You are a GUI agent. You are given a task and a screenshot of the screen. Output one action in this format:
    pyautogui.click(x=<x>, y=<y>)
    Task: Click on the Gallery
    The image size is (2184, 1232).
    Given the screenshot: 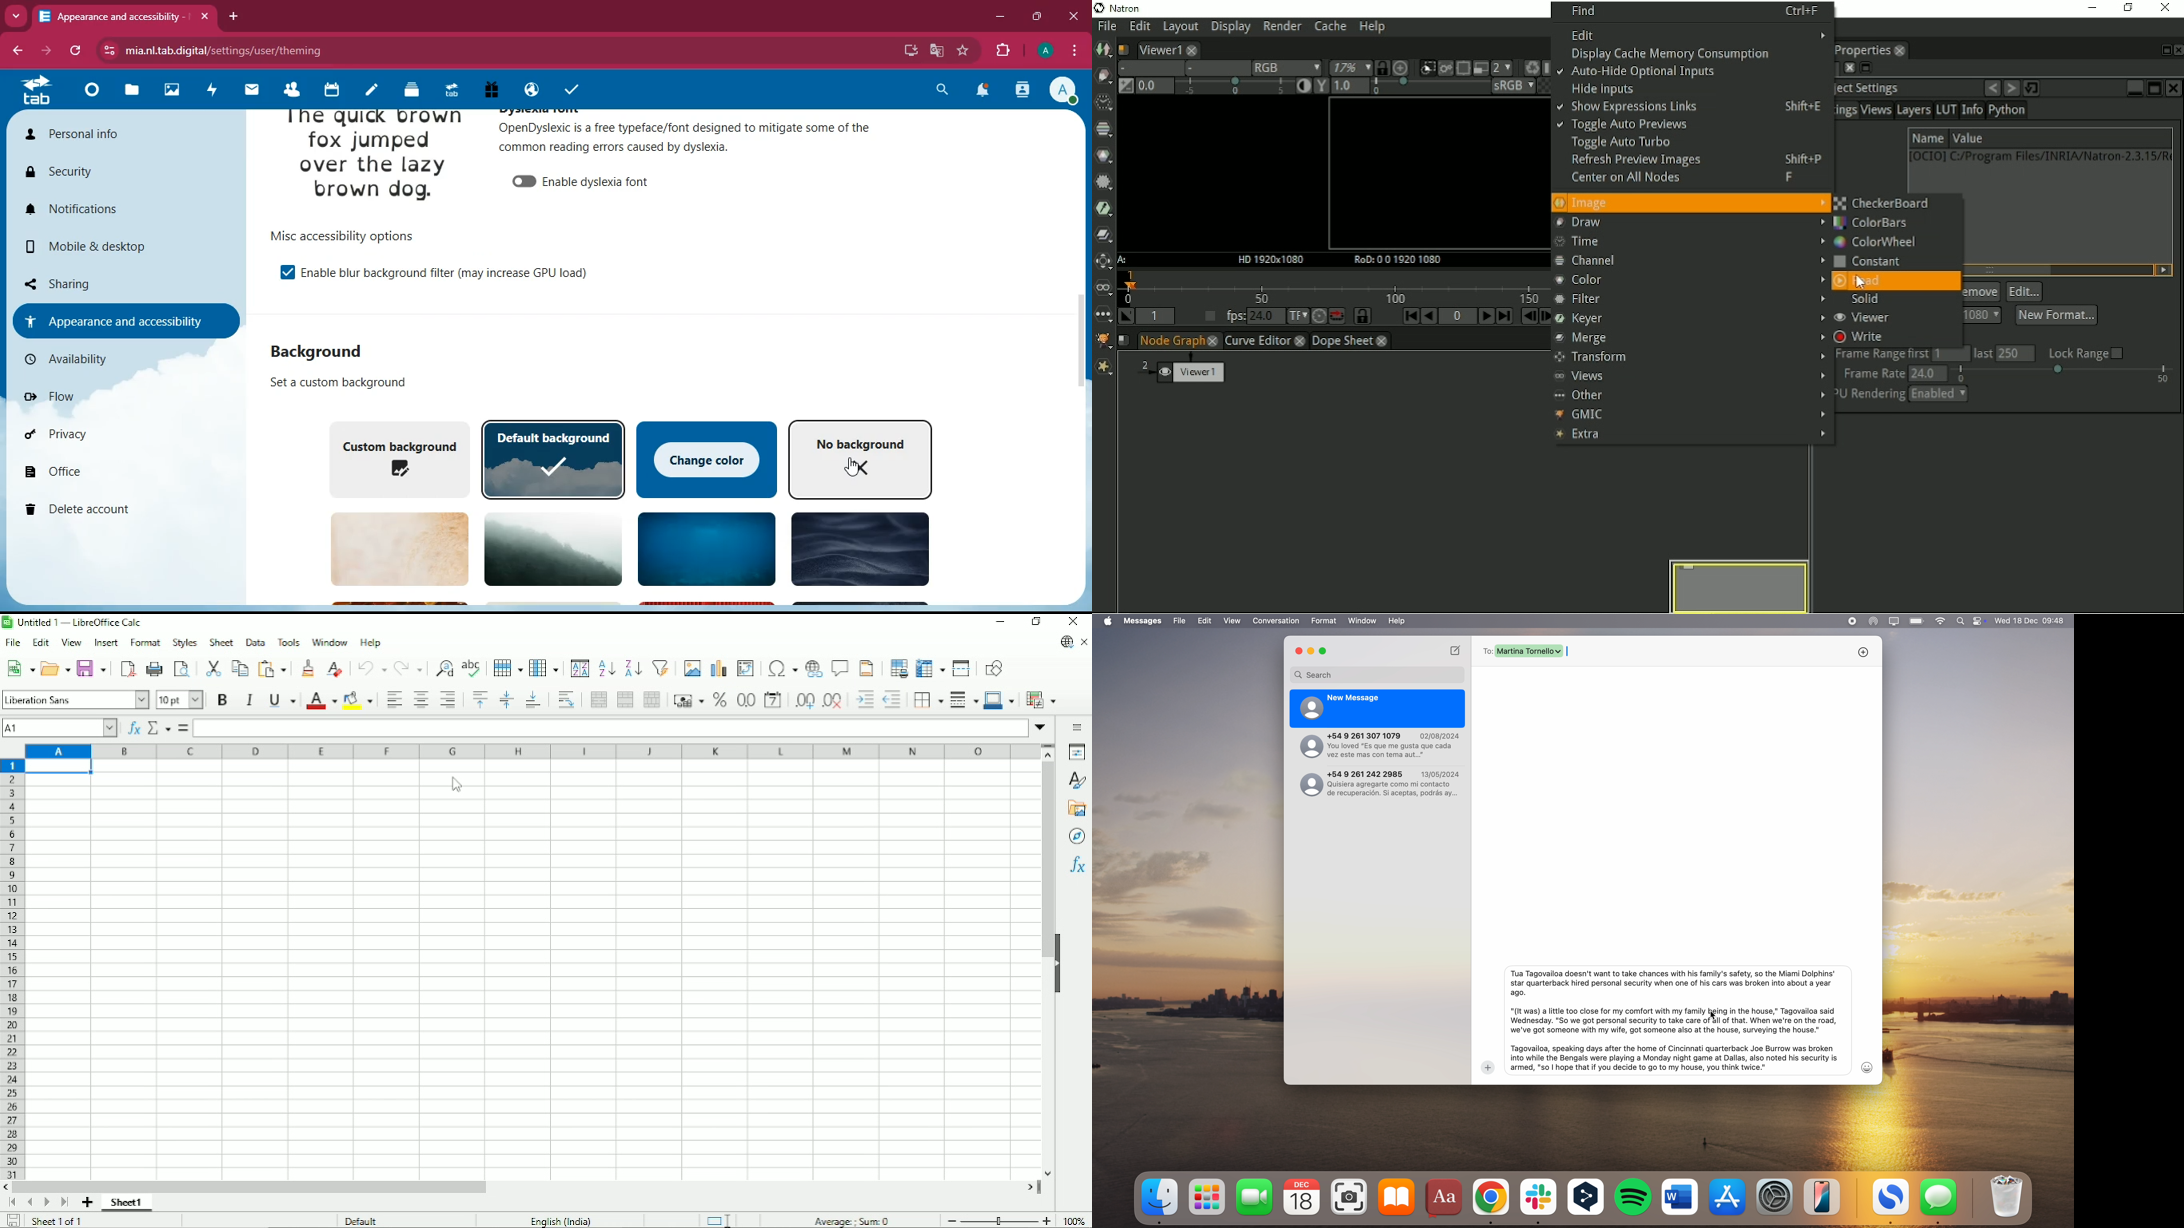 What is the action you would take?
    pyautogui.click(x=1077, y=809)
    